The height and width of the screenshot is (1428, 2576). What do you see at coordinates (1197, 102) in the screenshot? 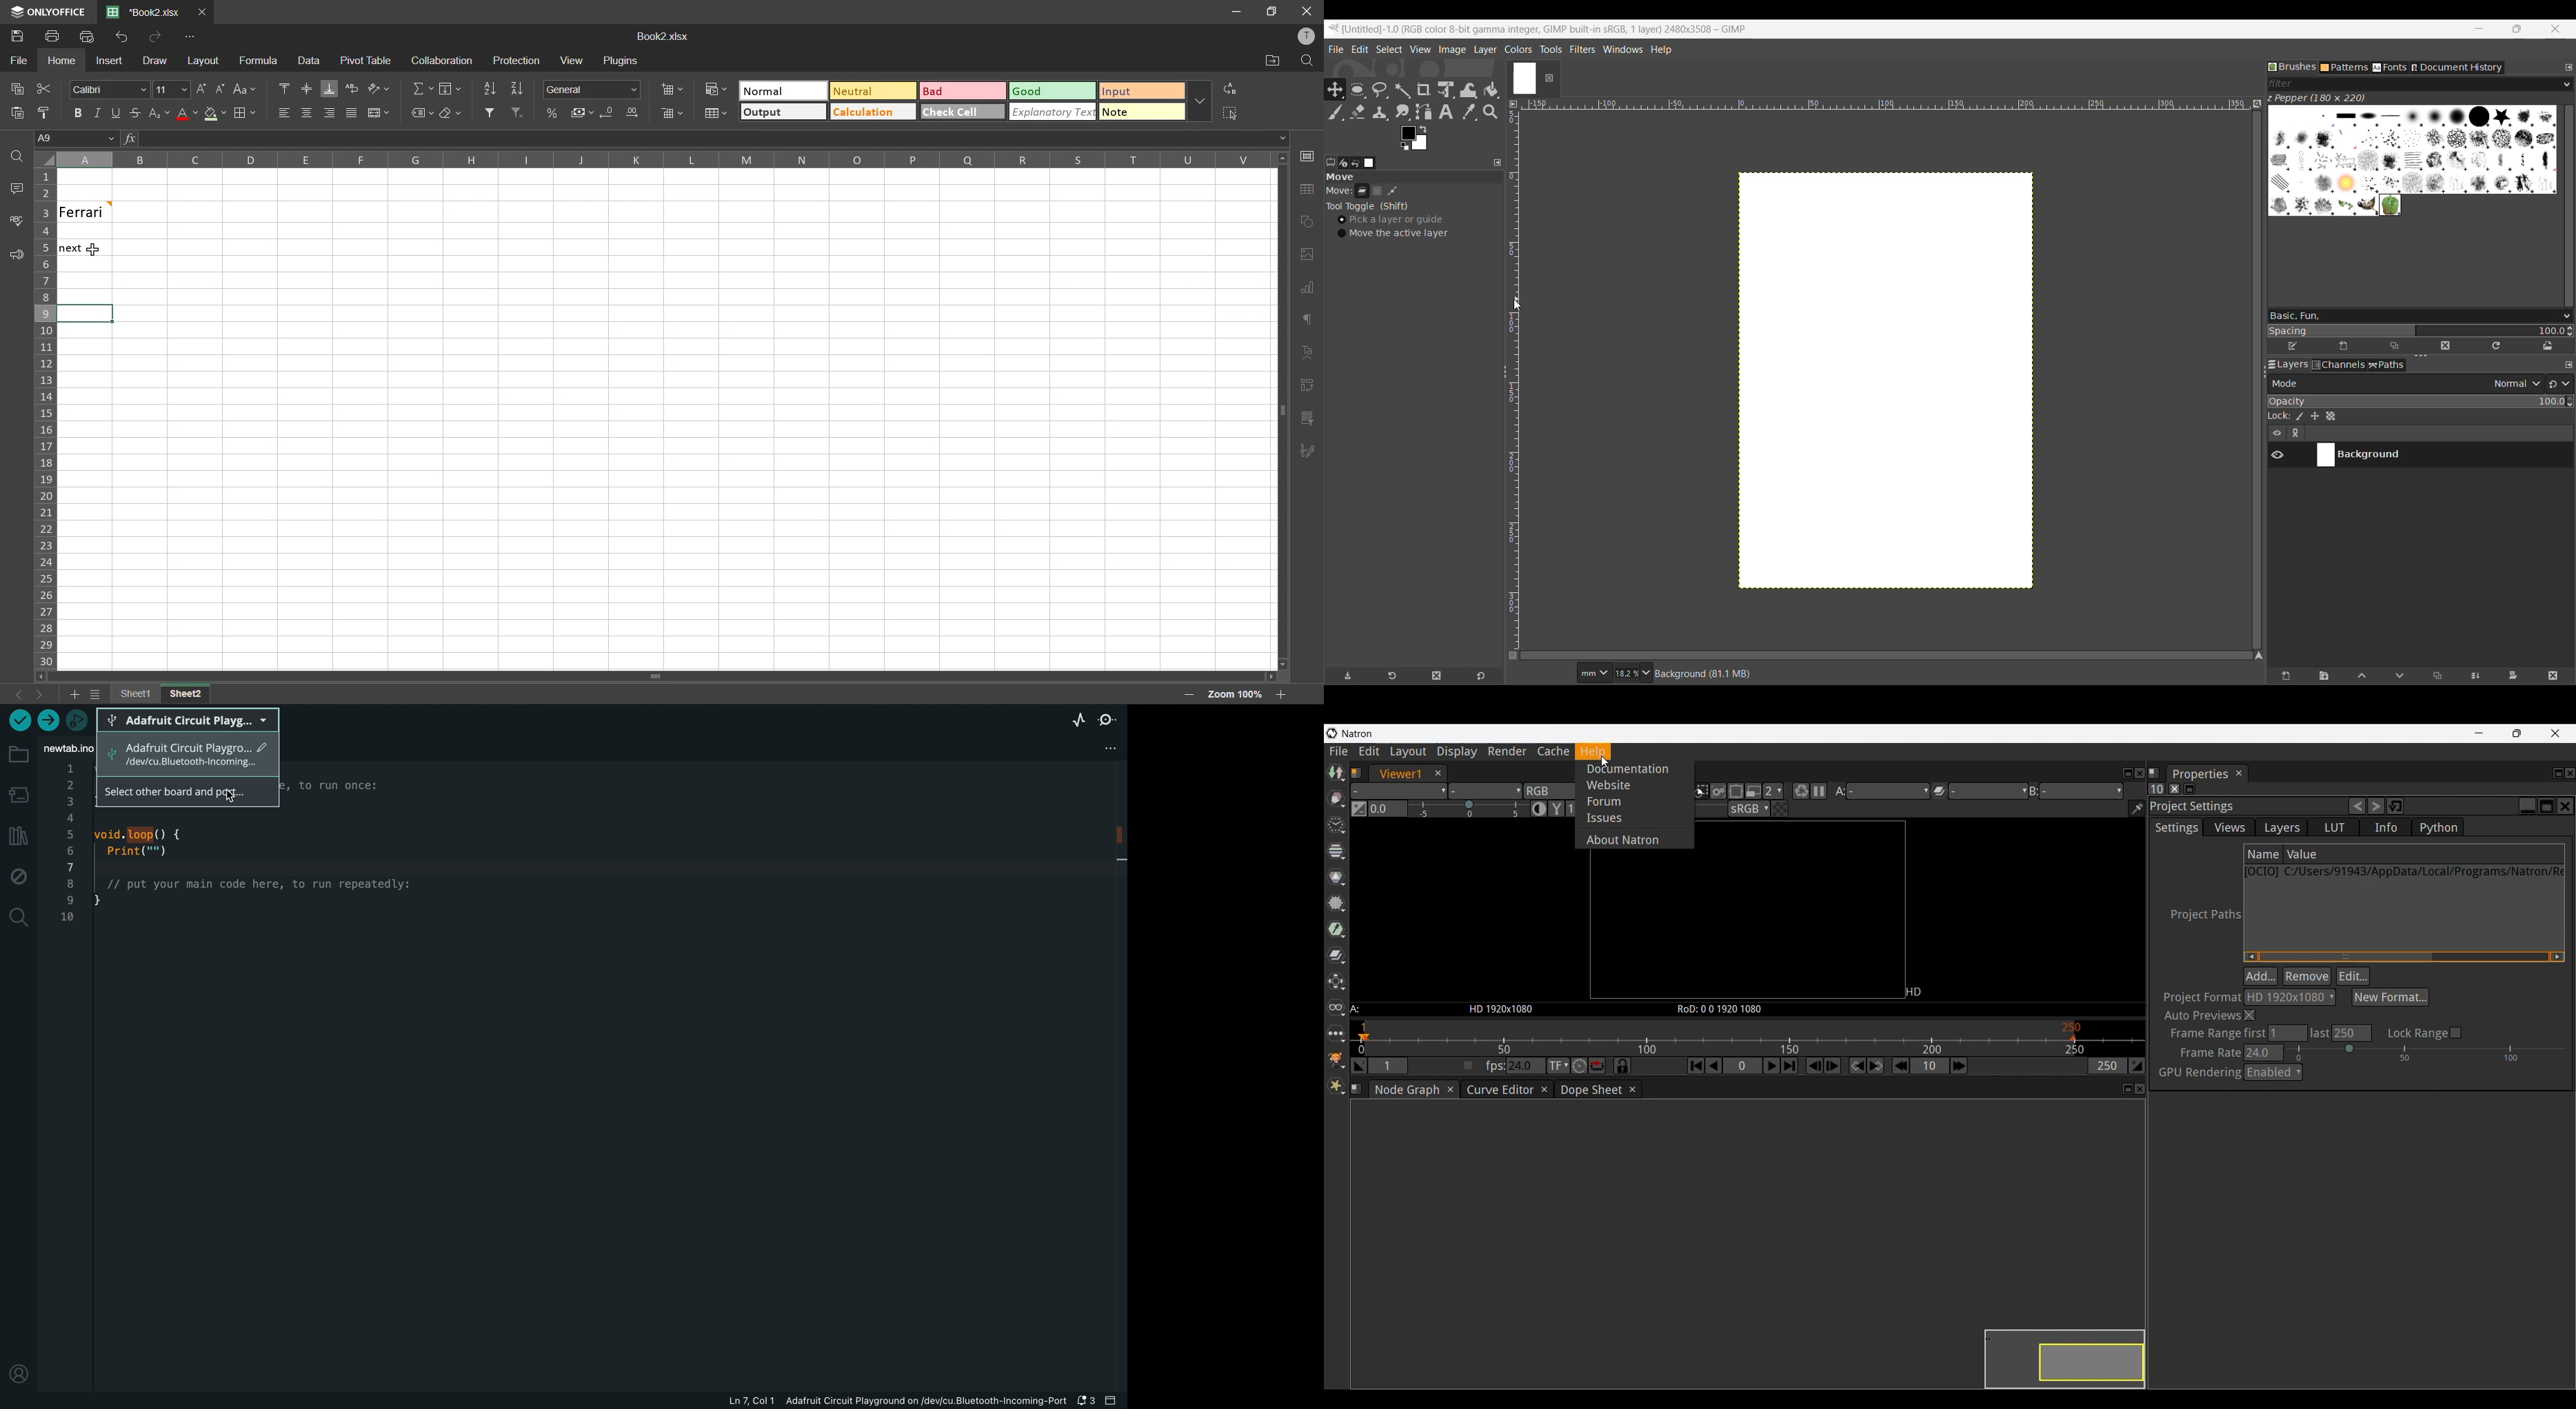
I see `more options` at bounding box center [1197, 102].